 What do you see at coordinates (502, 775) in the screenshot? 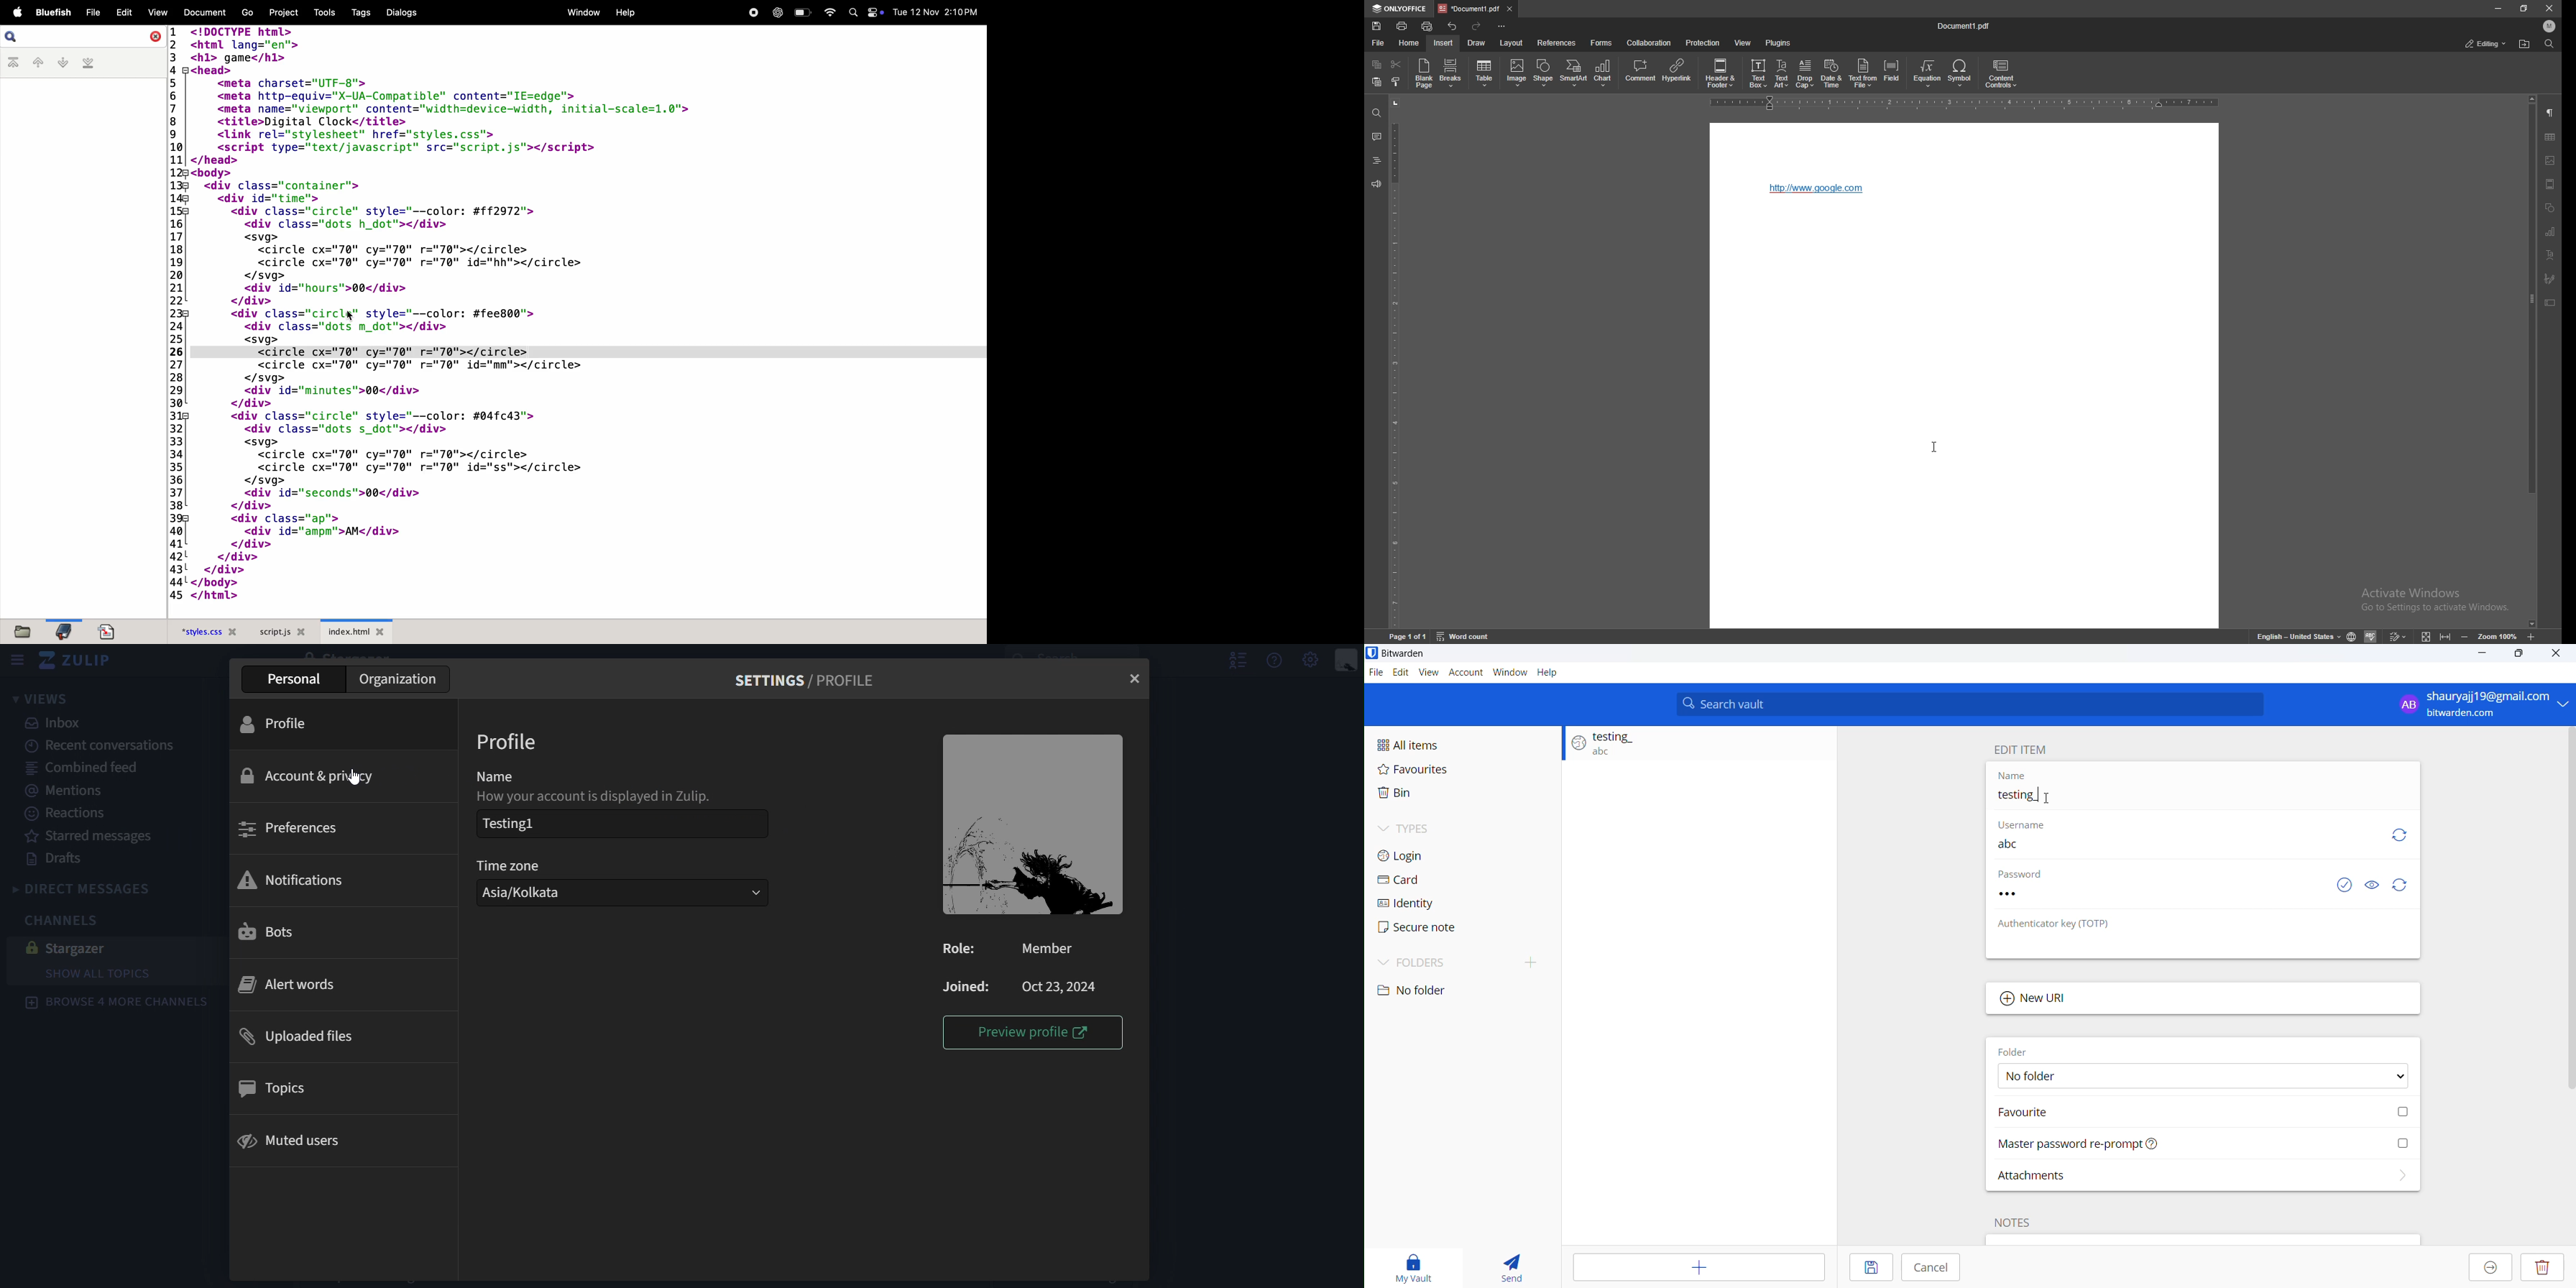
I see `name` at bounding box center [502, 775].